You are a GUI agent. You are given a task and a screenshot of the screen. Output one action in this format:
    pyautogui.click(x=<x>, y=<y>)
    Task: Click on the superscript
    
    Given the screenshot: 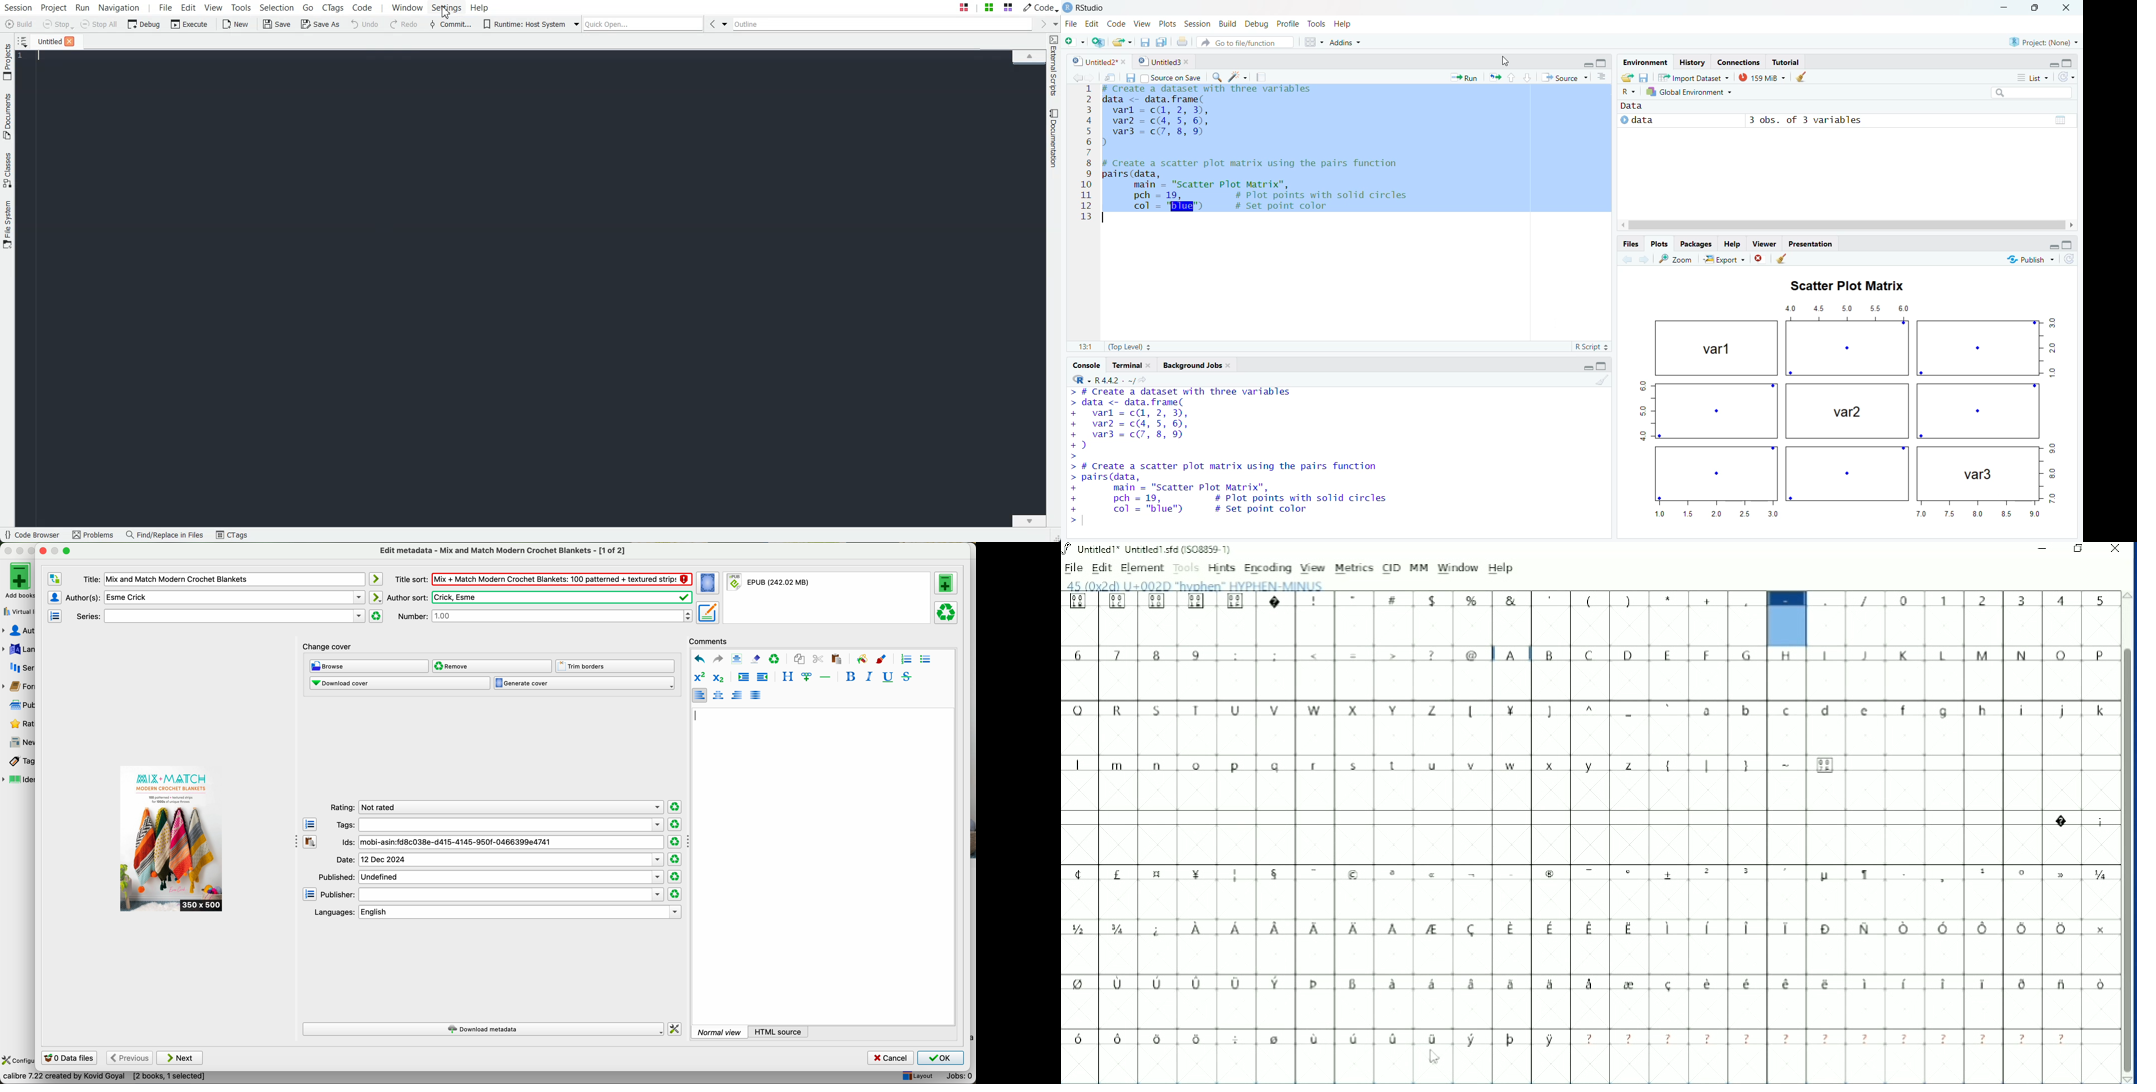 What is the action you would take?
    pyautogui.click(x=700, y=678)
    